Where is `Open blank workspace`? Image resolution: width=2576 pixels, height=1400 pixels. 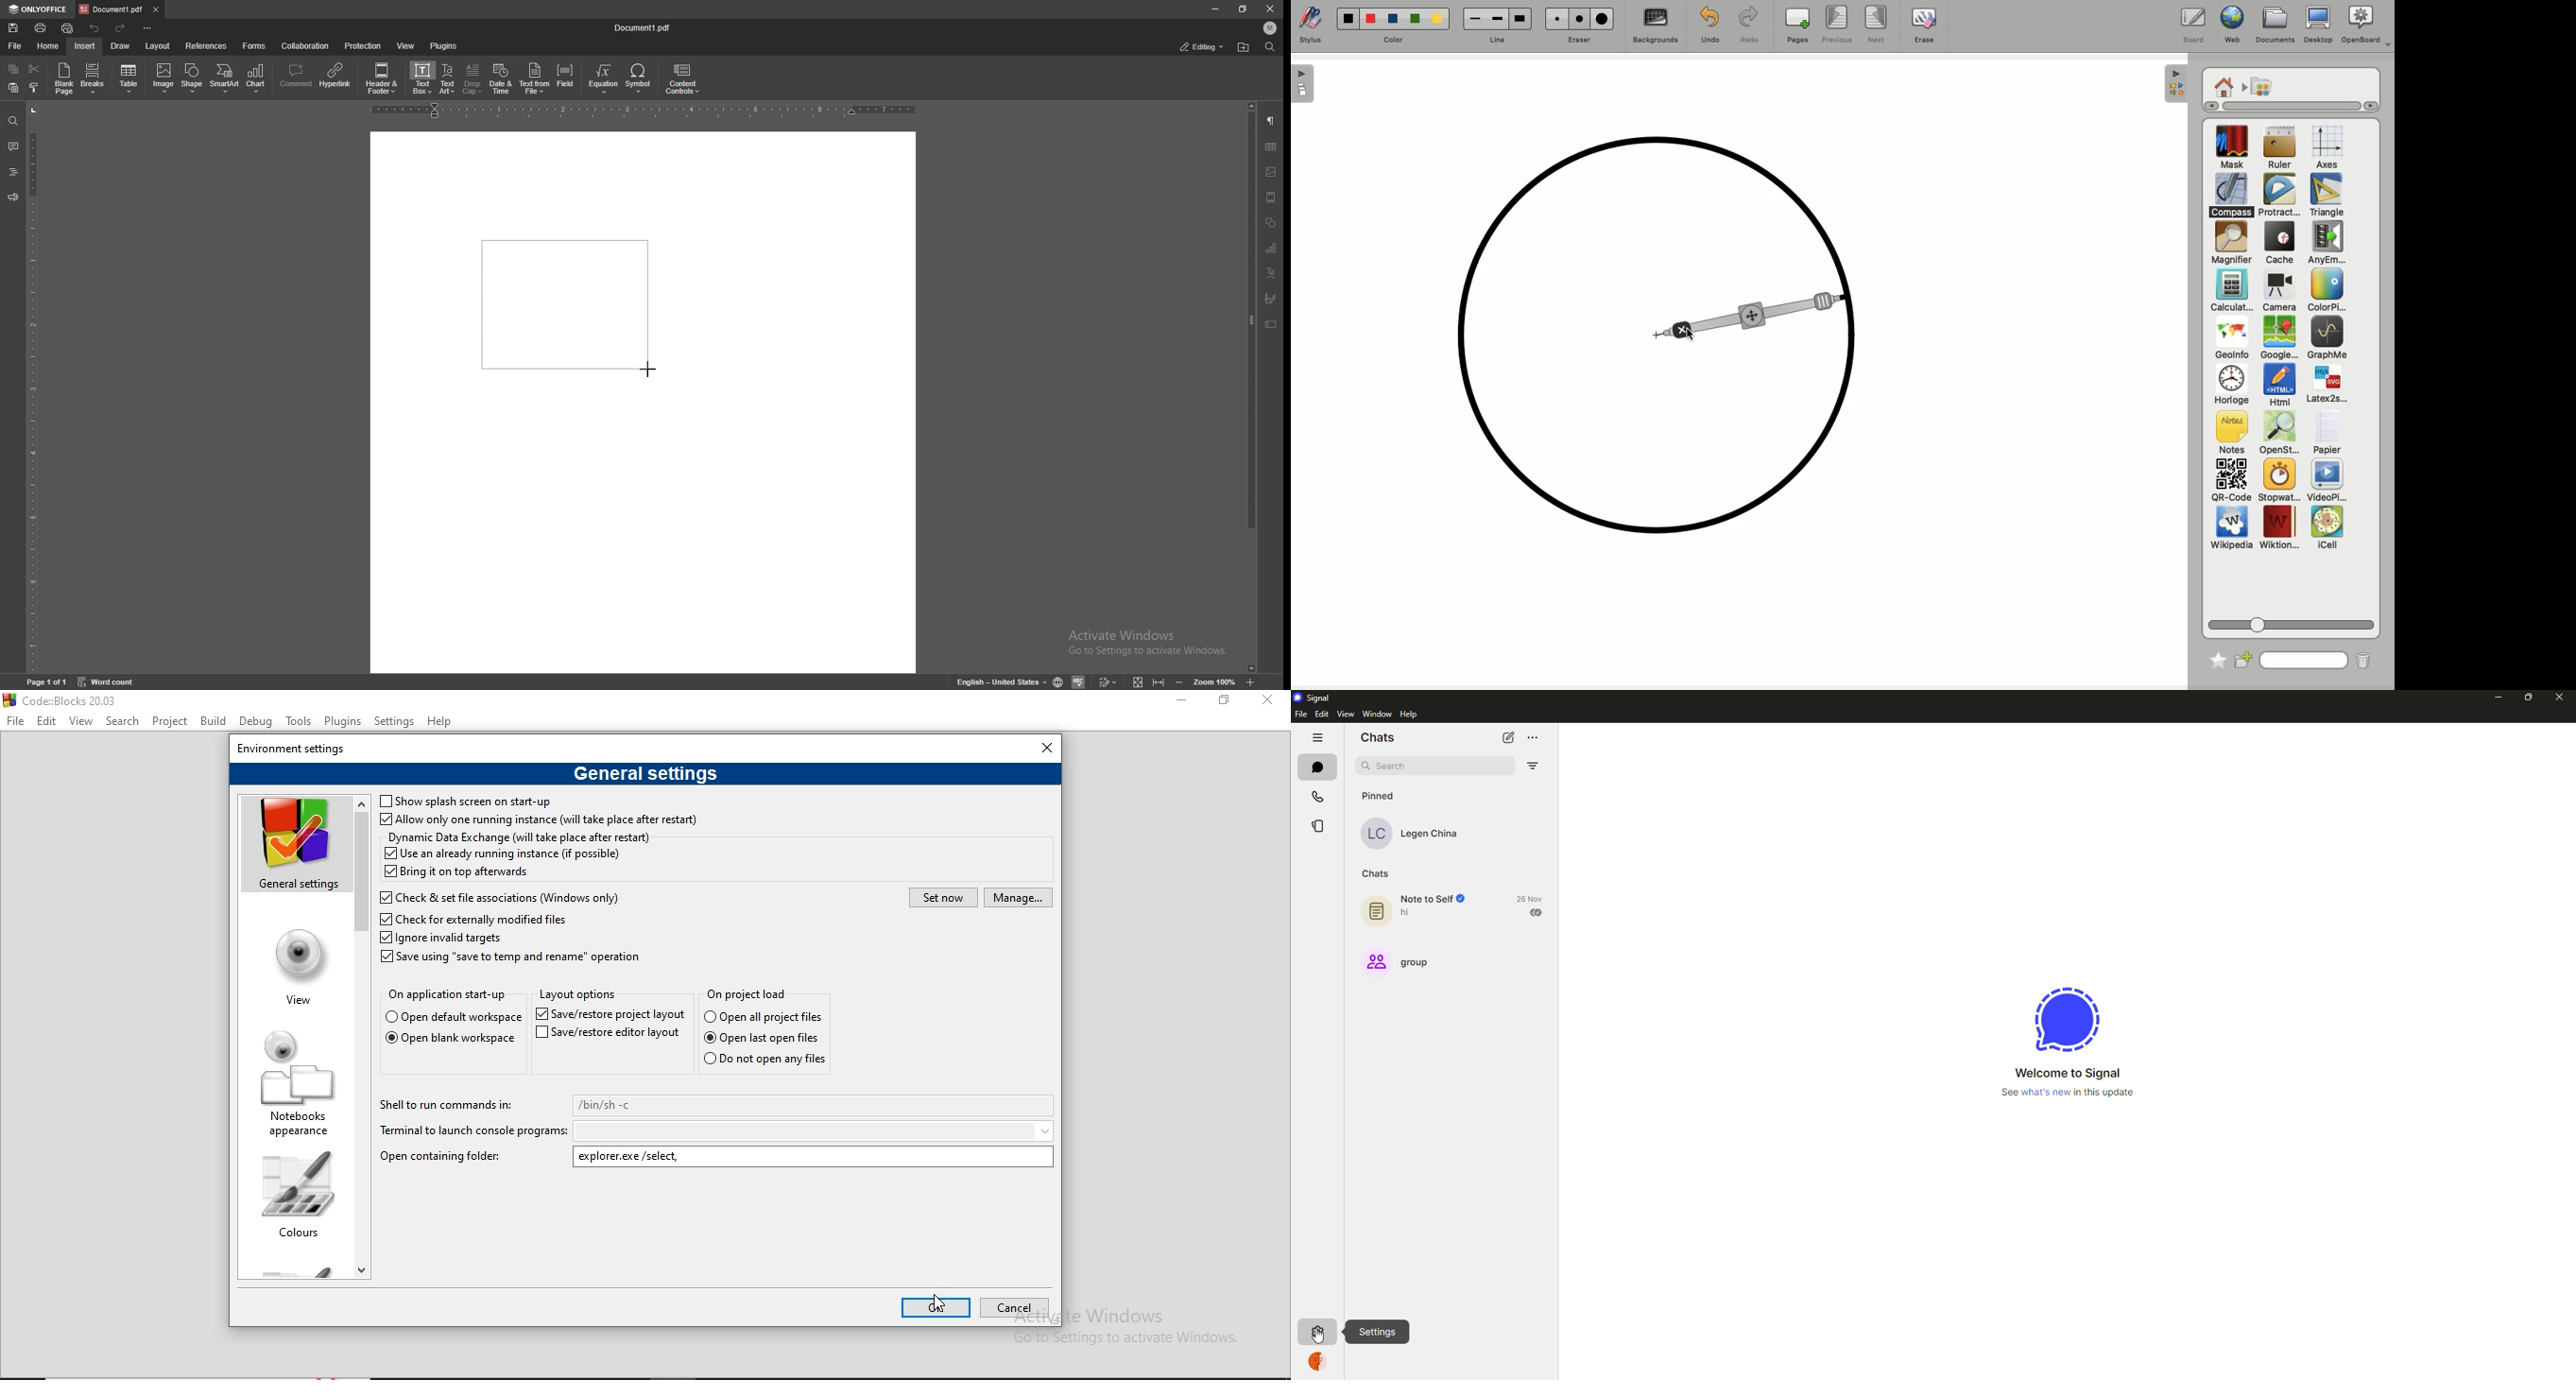 Open blank workspace is located at coordinates (450, 1040).